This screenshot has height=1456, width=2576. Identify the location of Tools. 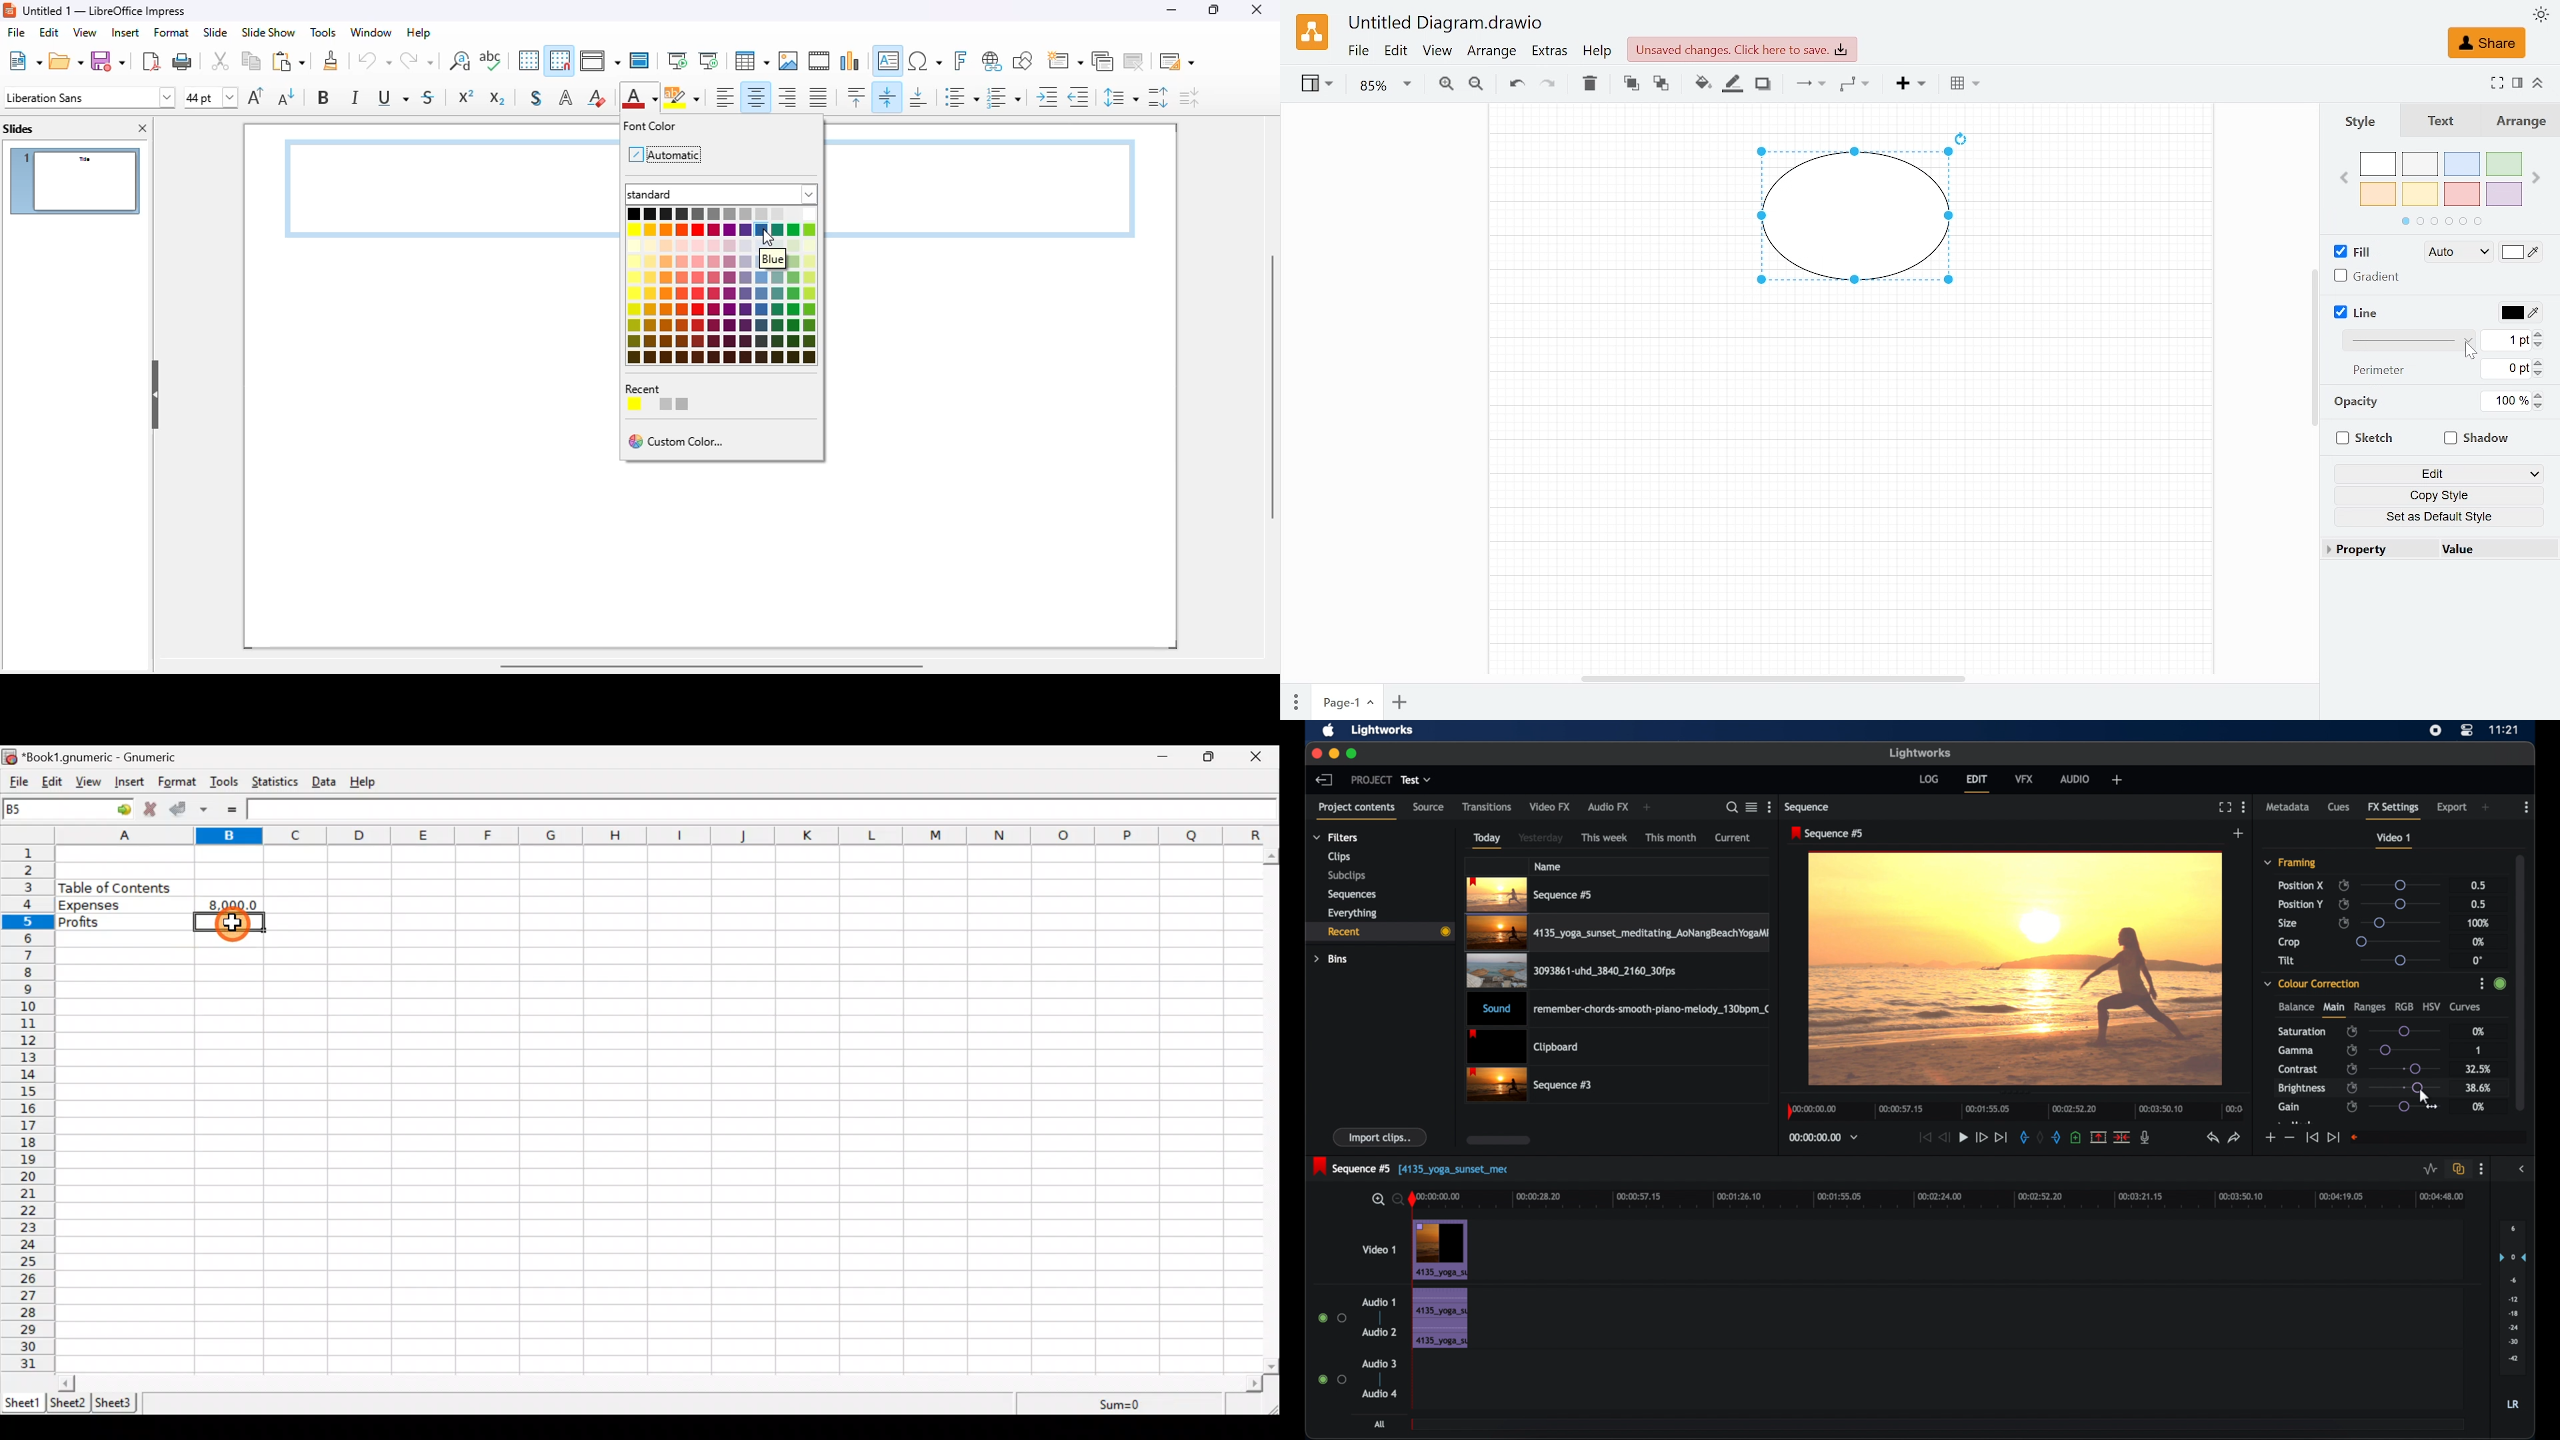
(225, 783).